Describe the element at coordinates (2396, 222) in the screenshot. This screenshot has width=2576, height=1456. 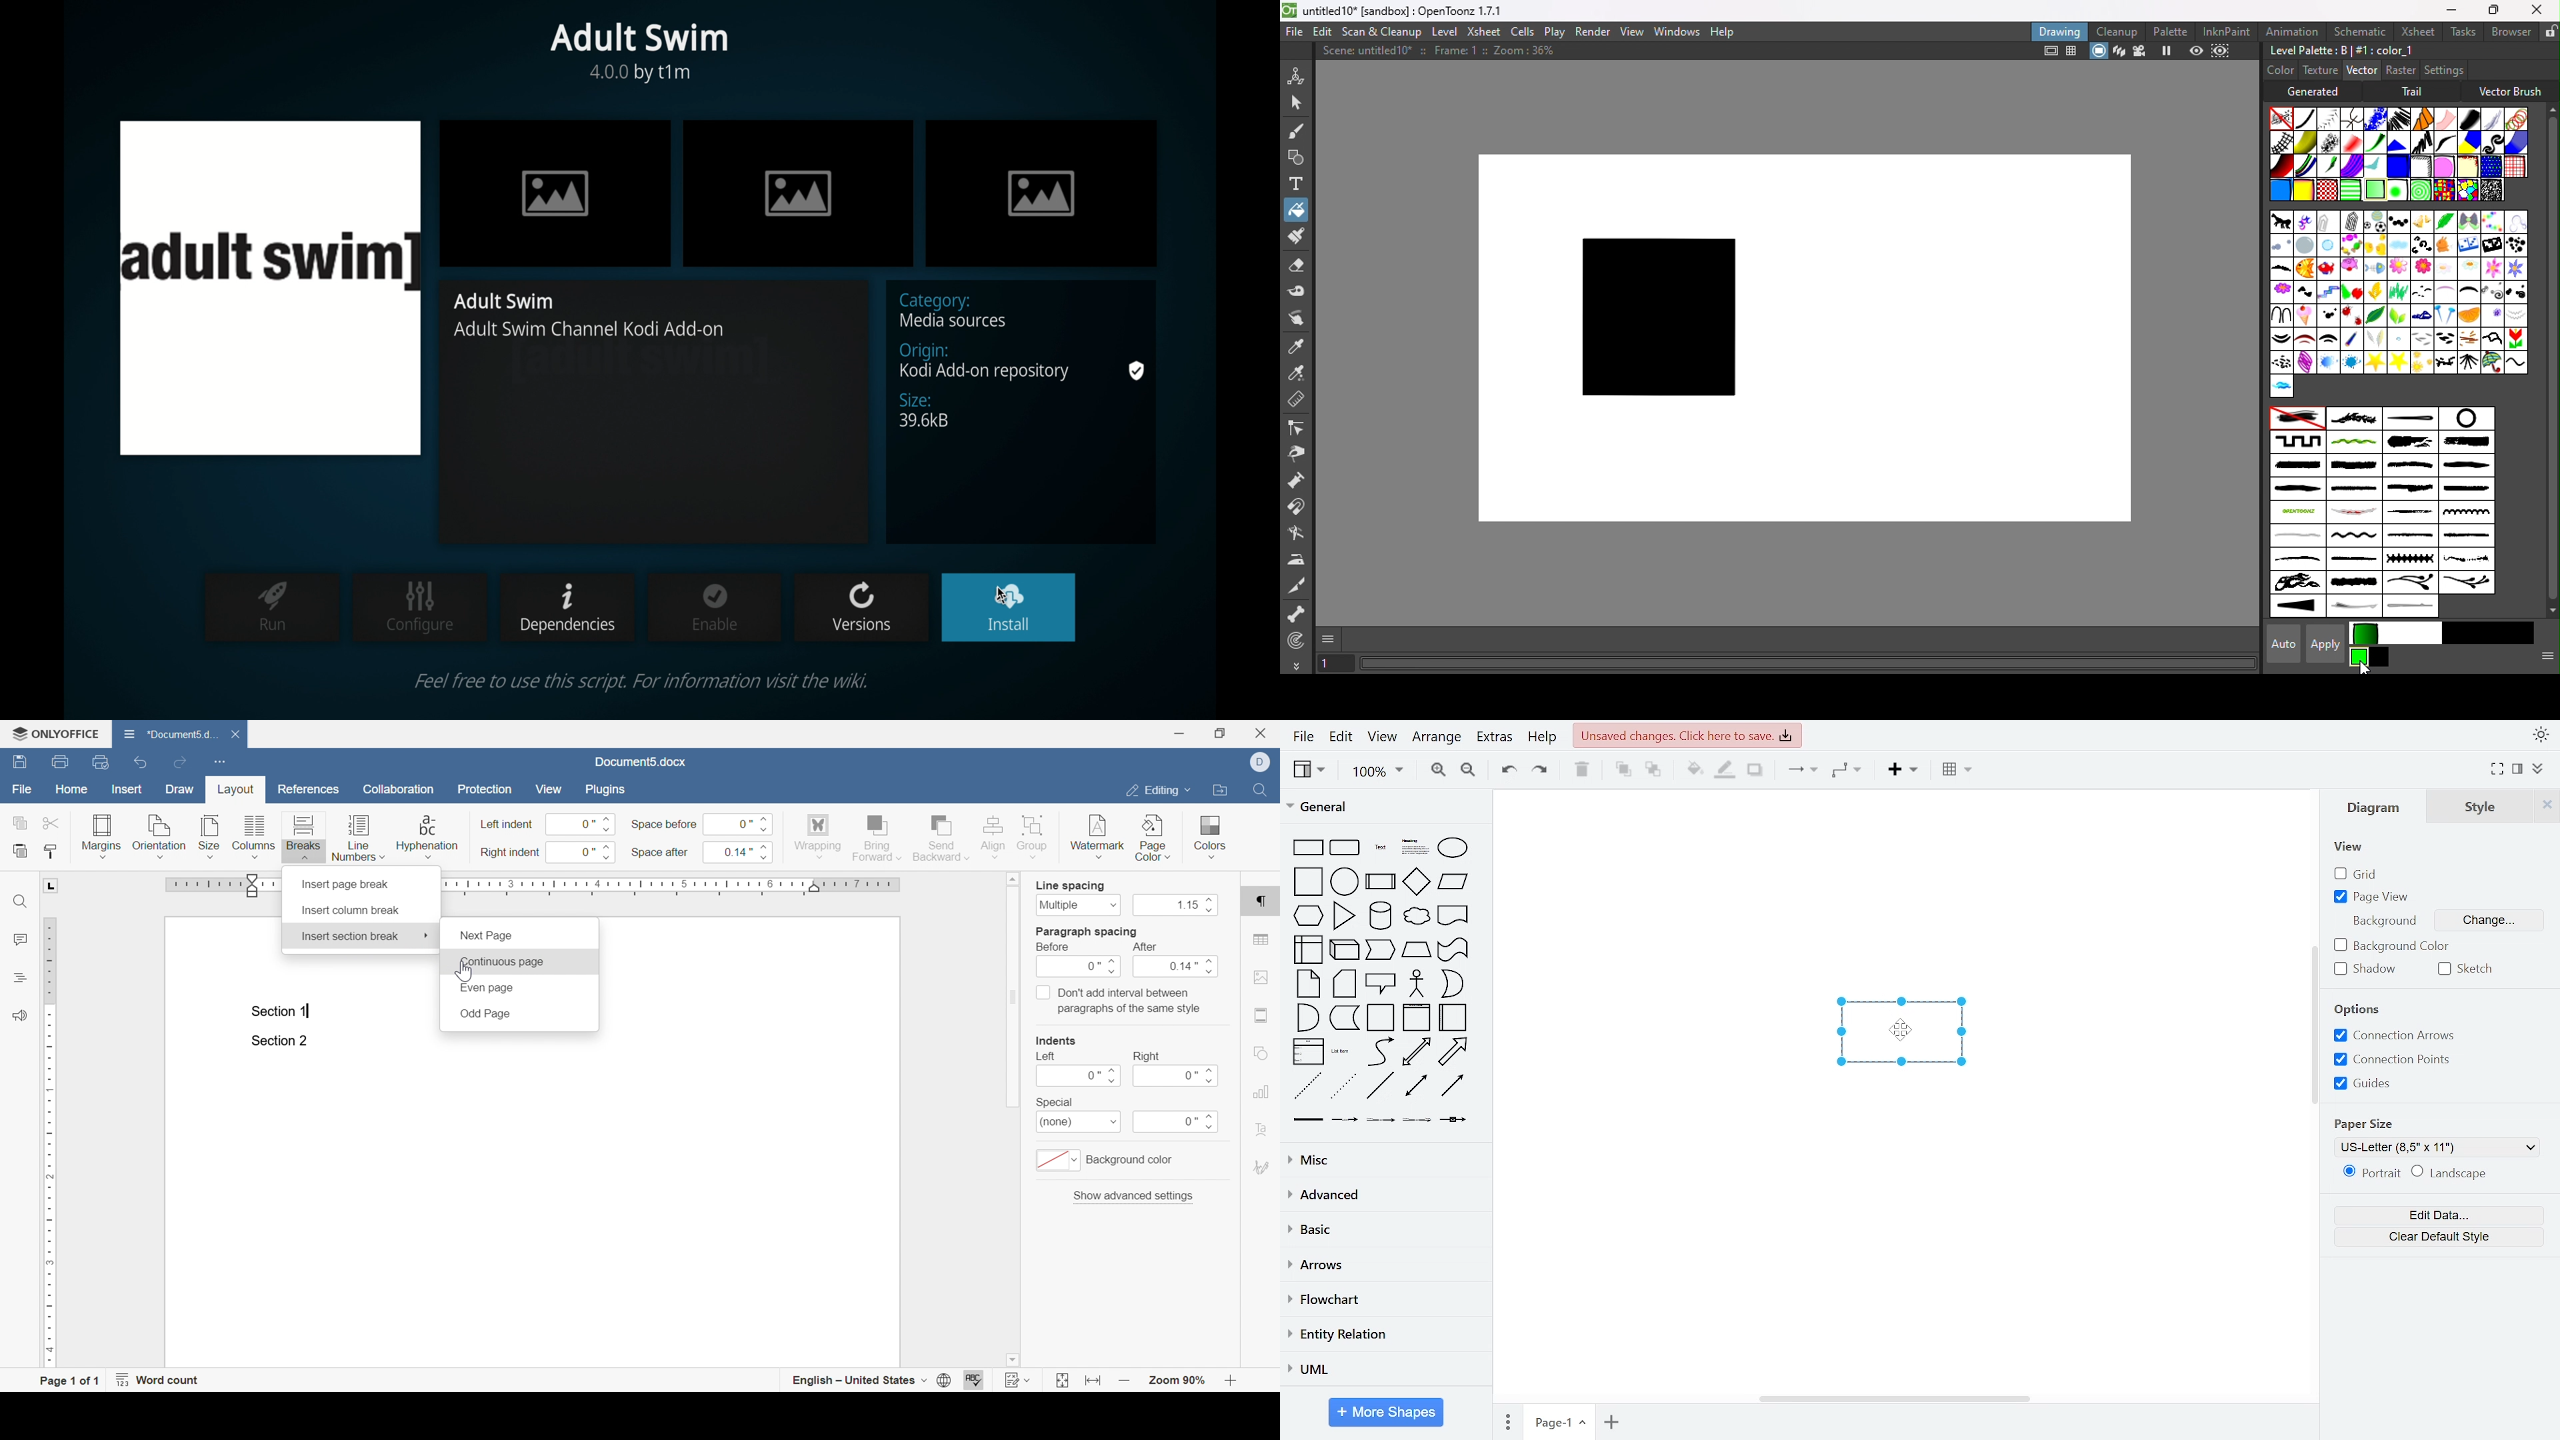
I see `Ball` at that location.